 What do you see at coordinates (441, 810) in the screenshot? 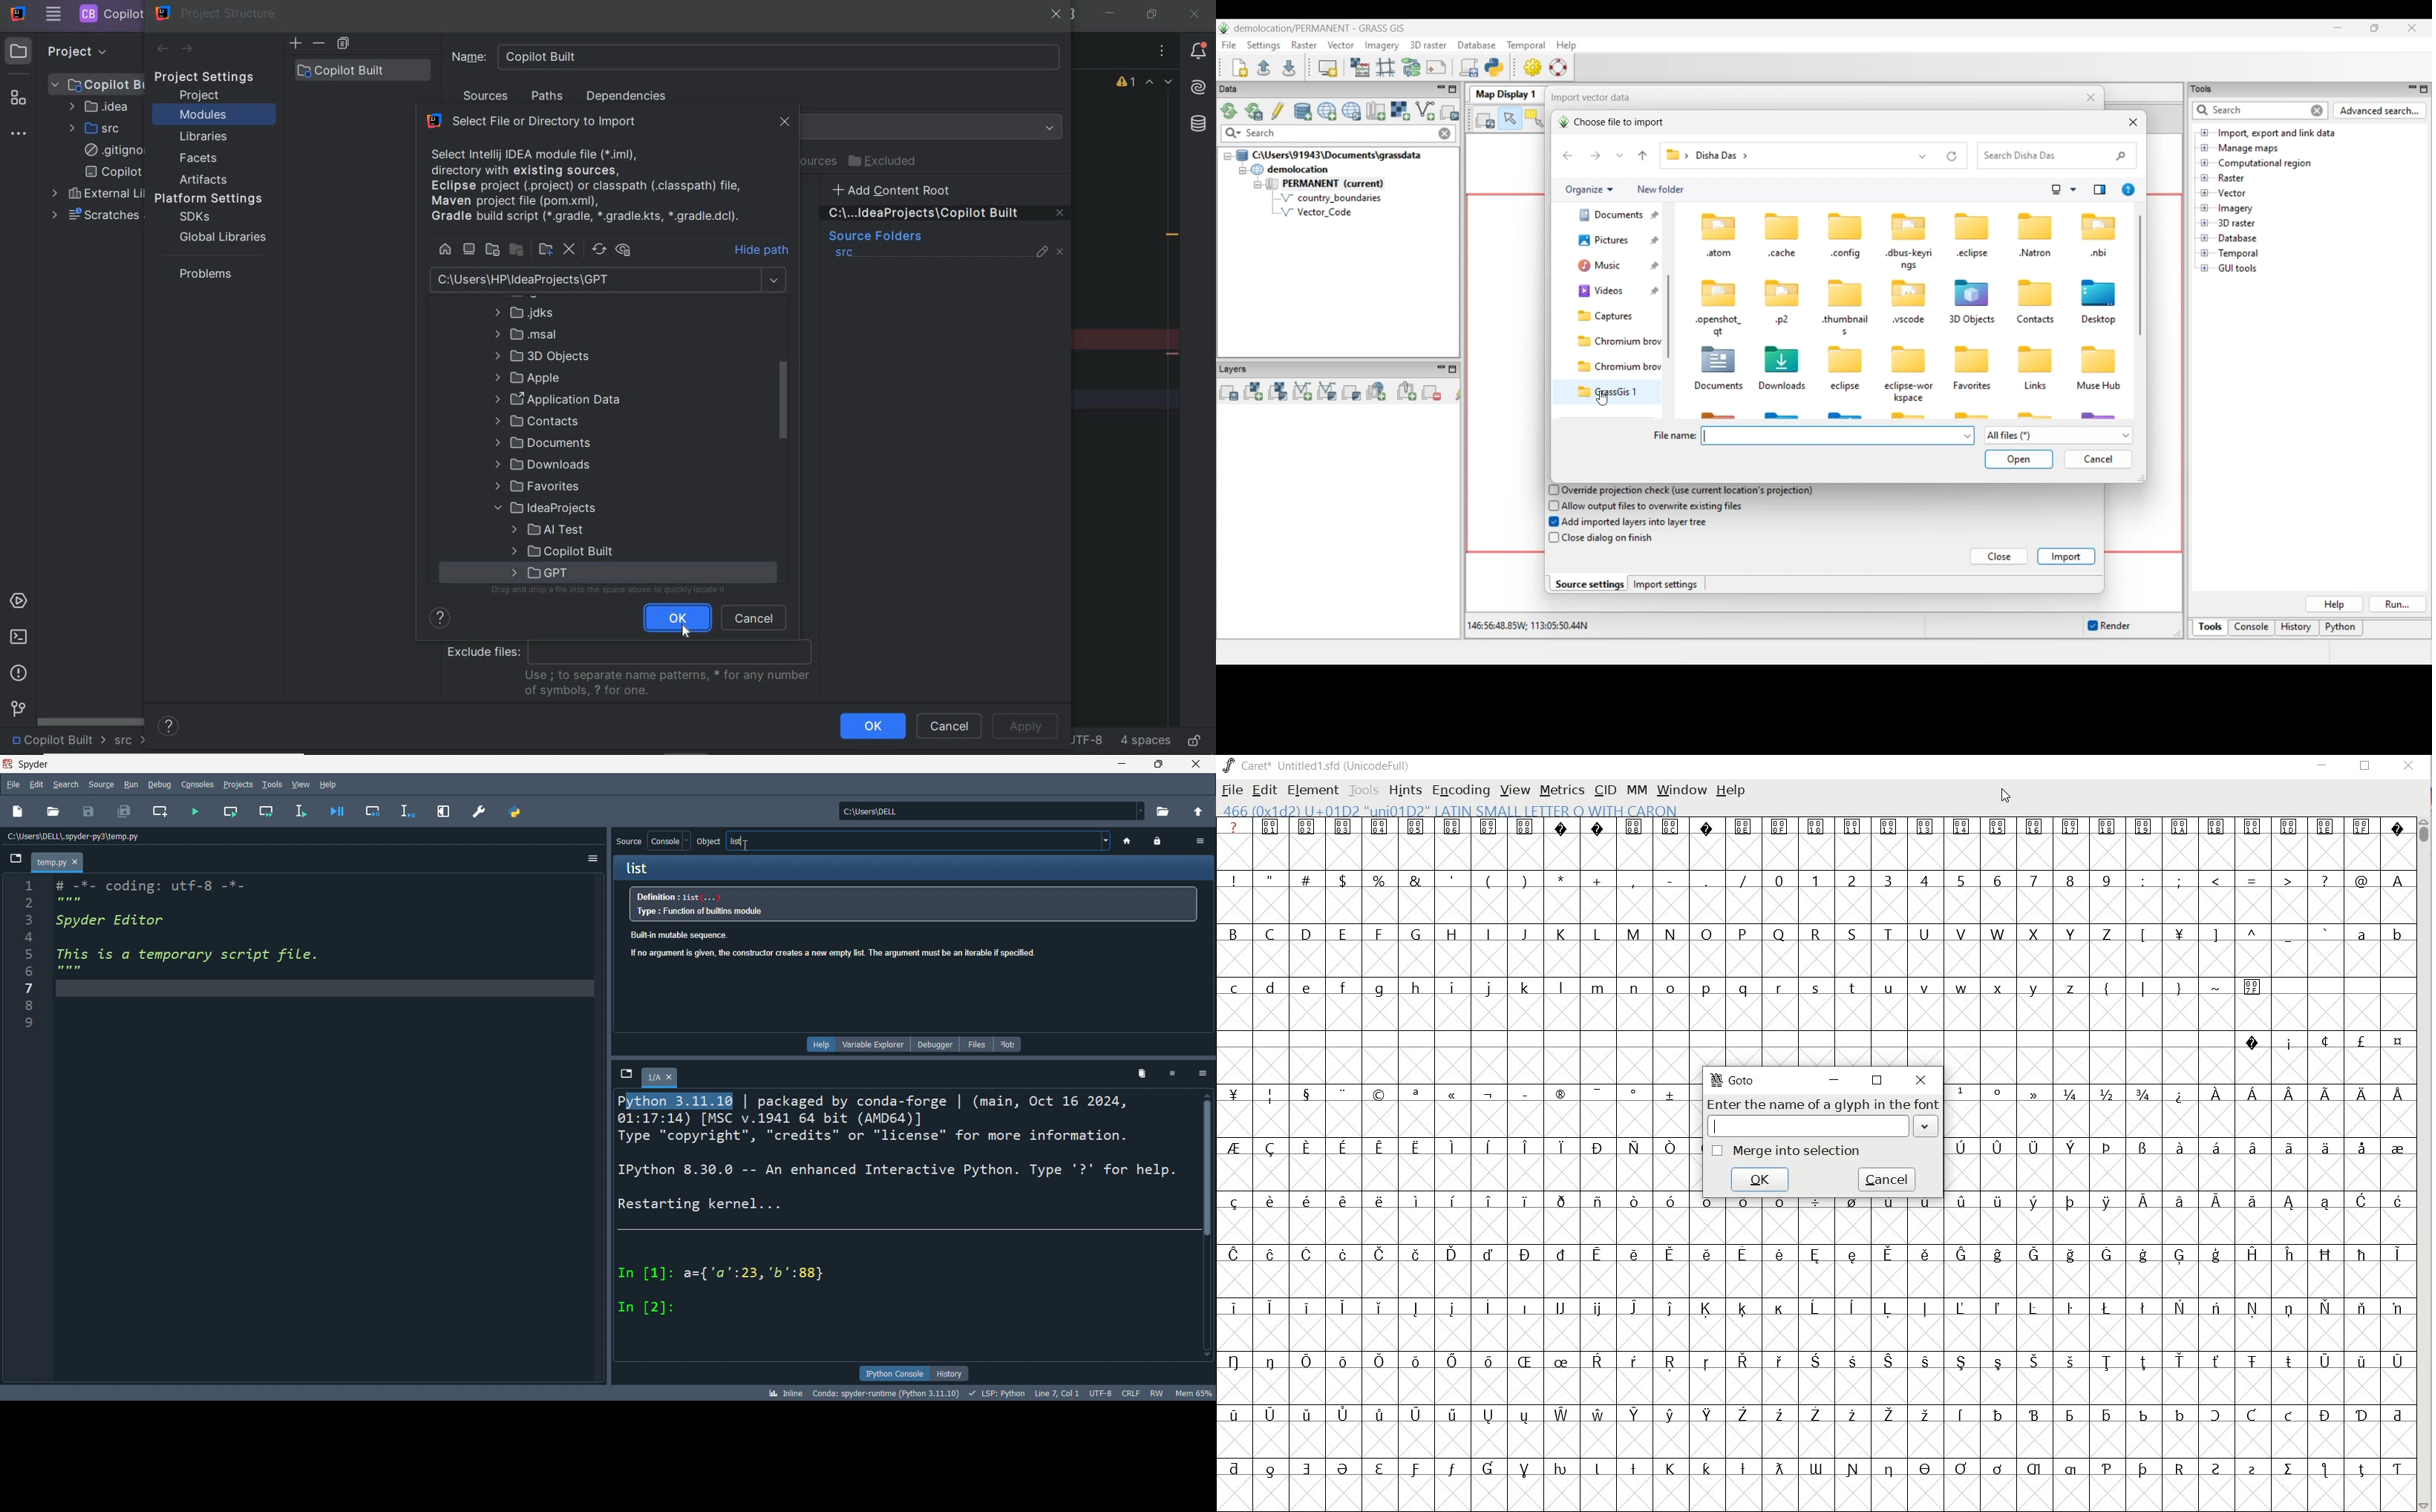
I see `expand pane` at bounding box center [441, 810].